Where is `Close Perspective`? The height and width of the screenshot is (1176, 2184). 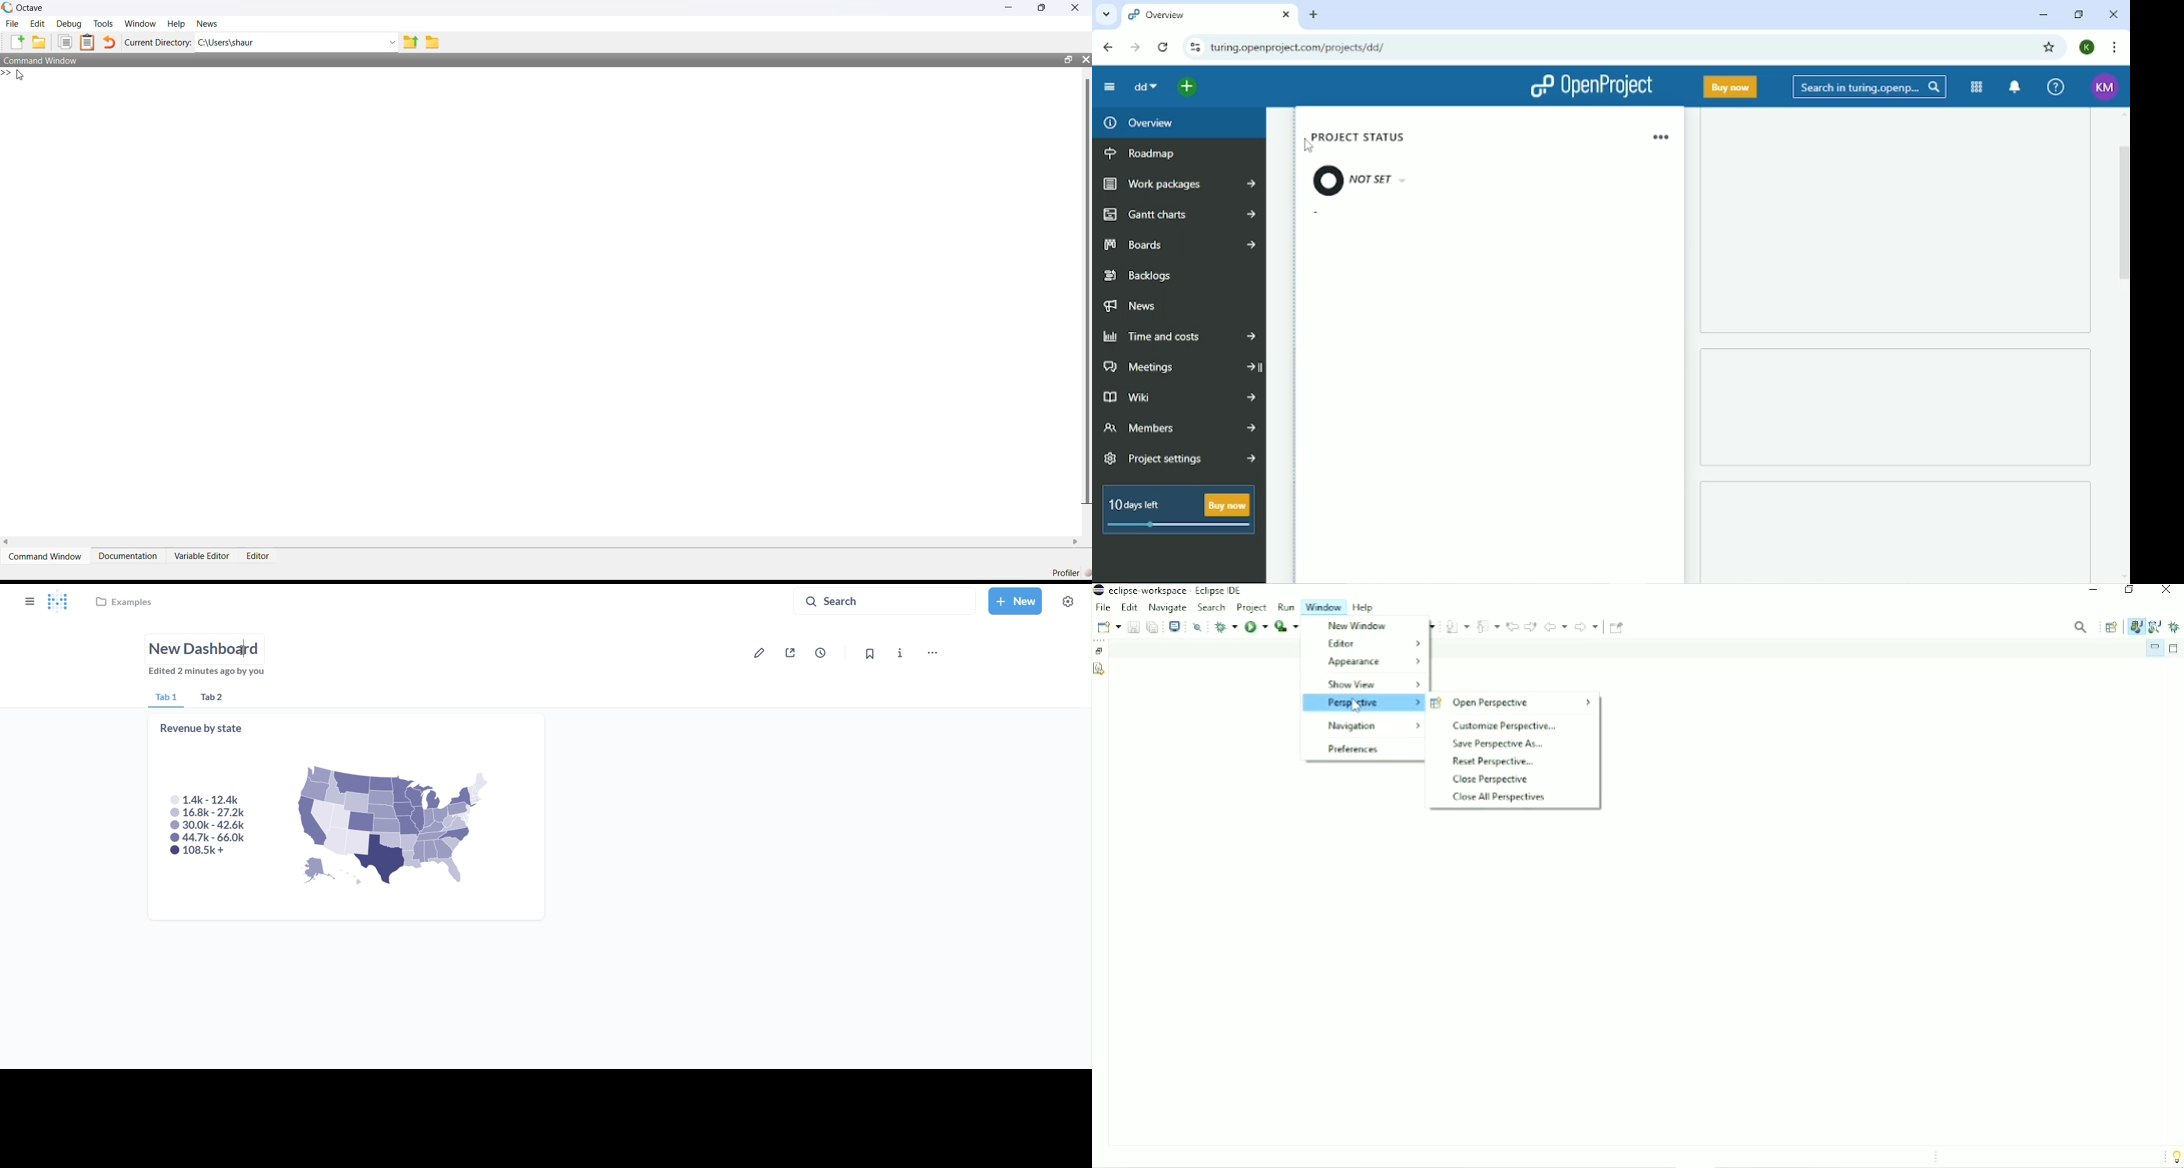 Close Perspective is located at coordinates (1491, 780).